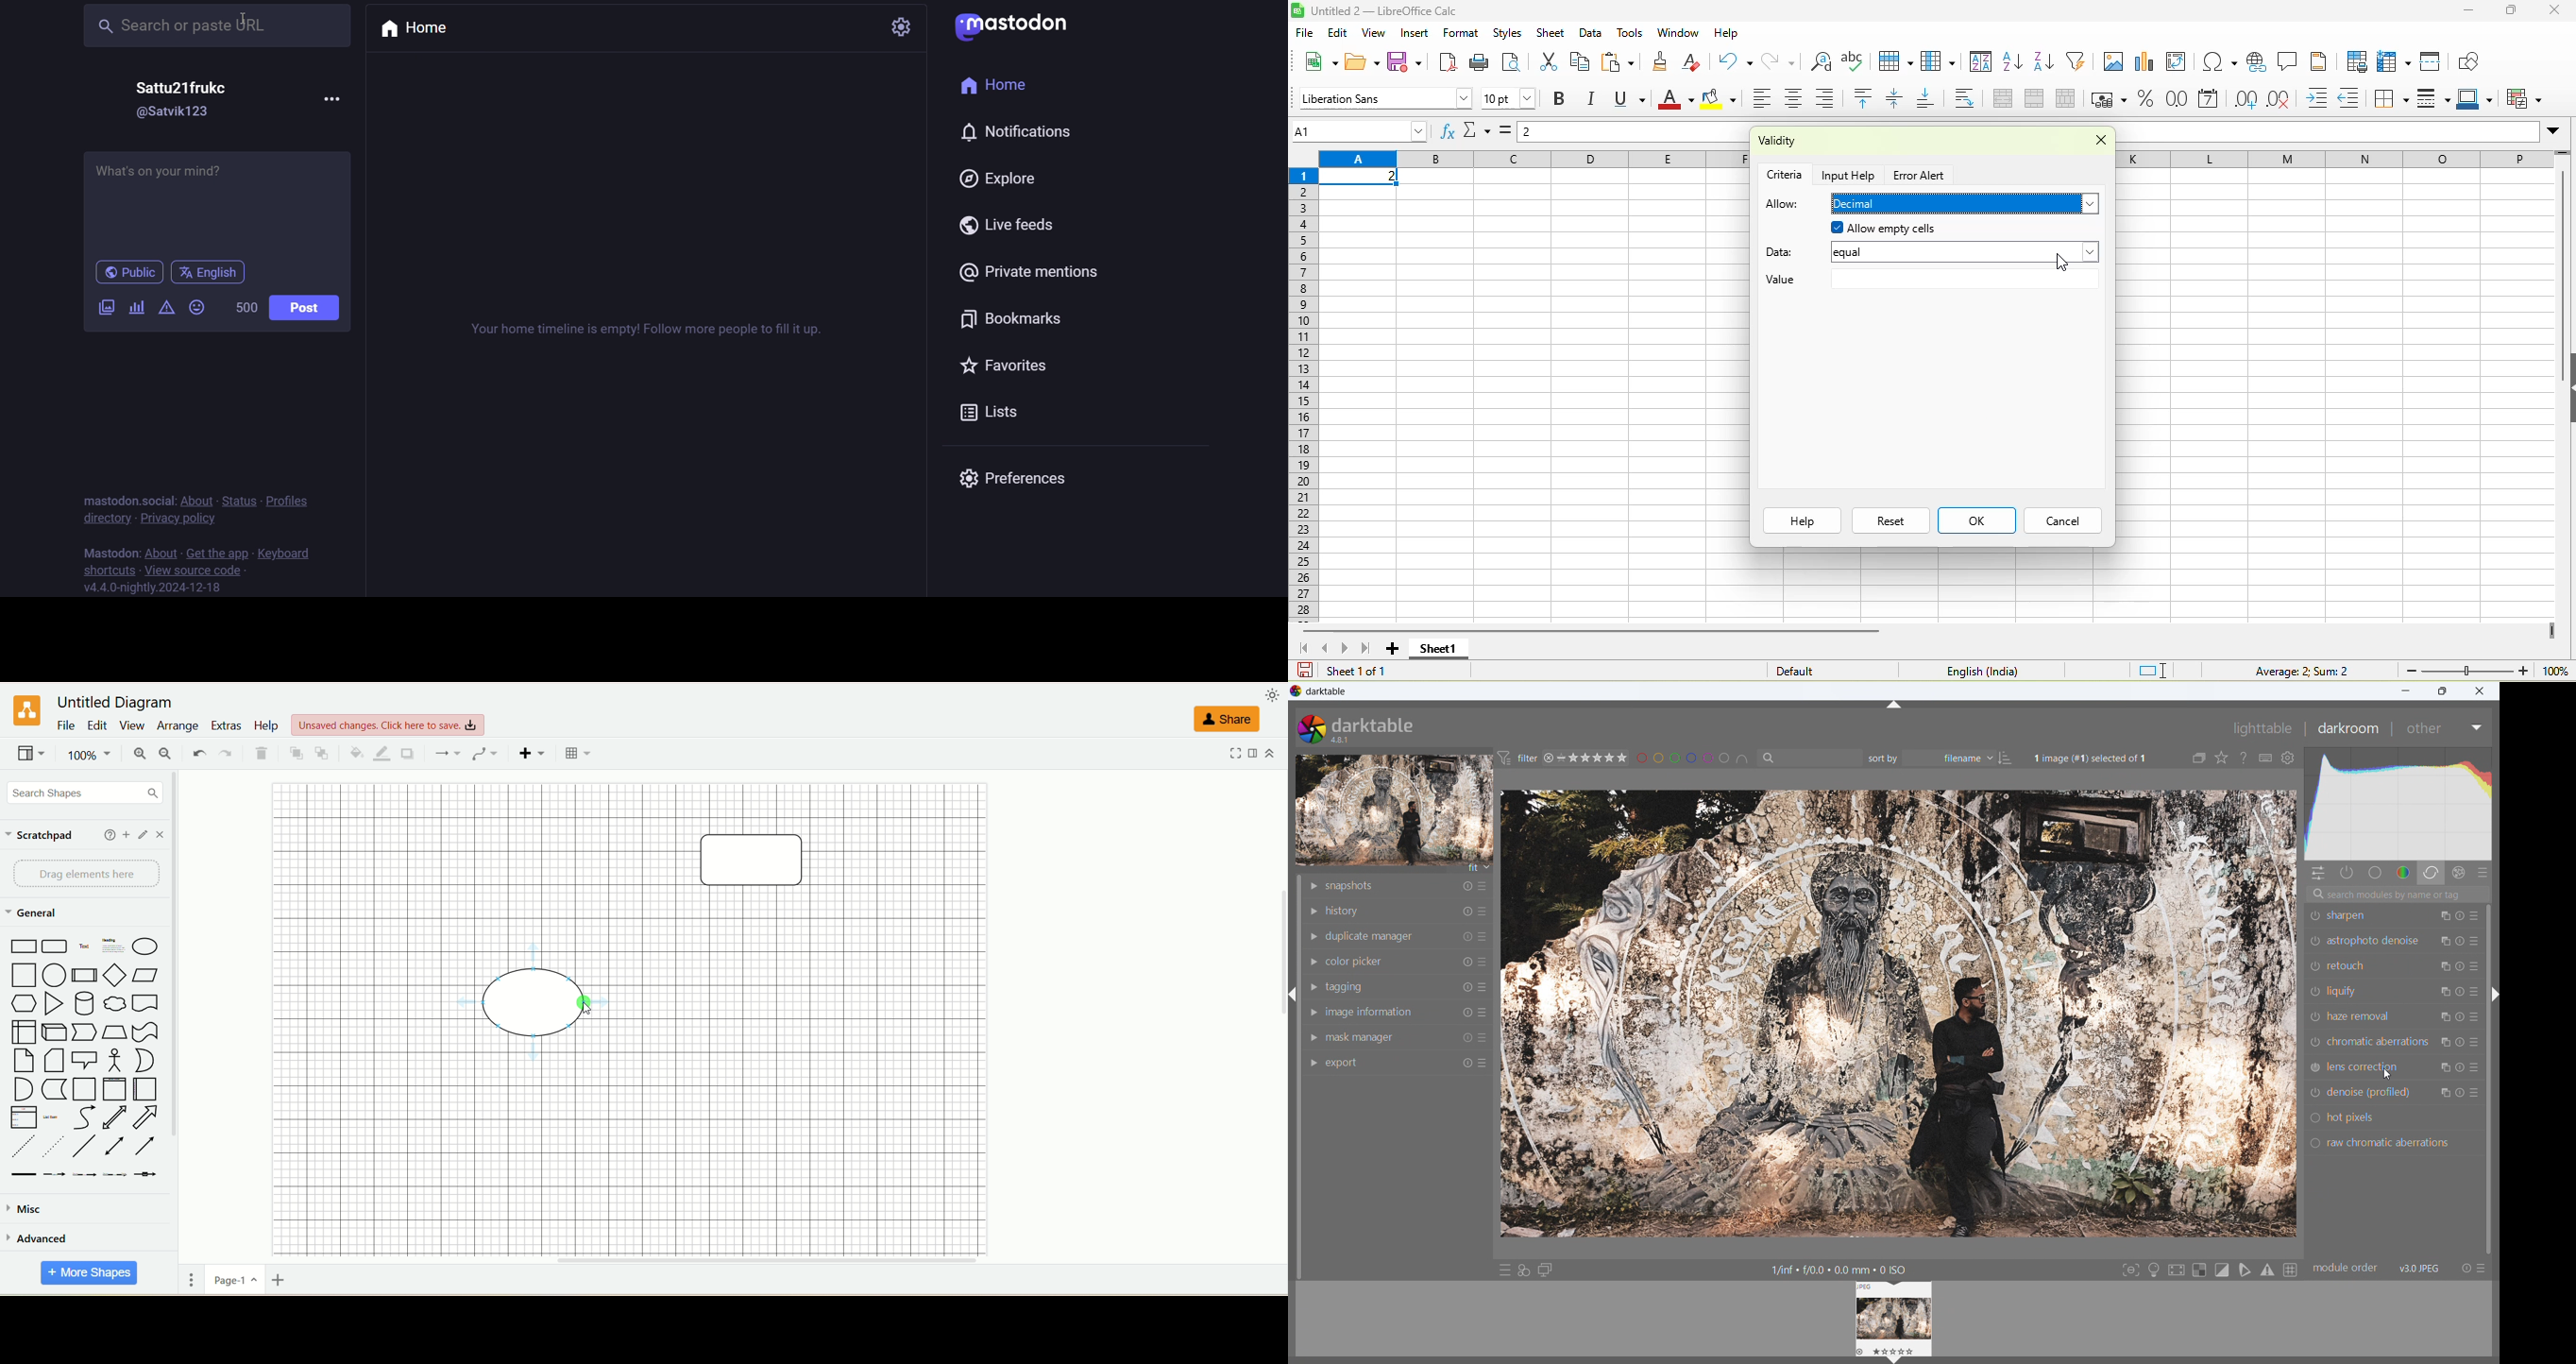 This screenshot has width=2576, height=1372. What do you see at coordinates (2380, 1041) in the screenshot?
I see `chromatic aberrations` at bounding box center [2380, 1041].